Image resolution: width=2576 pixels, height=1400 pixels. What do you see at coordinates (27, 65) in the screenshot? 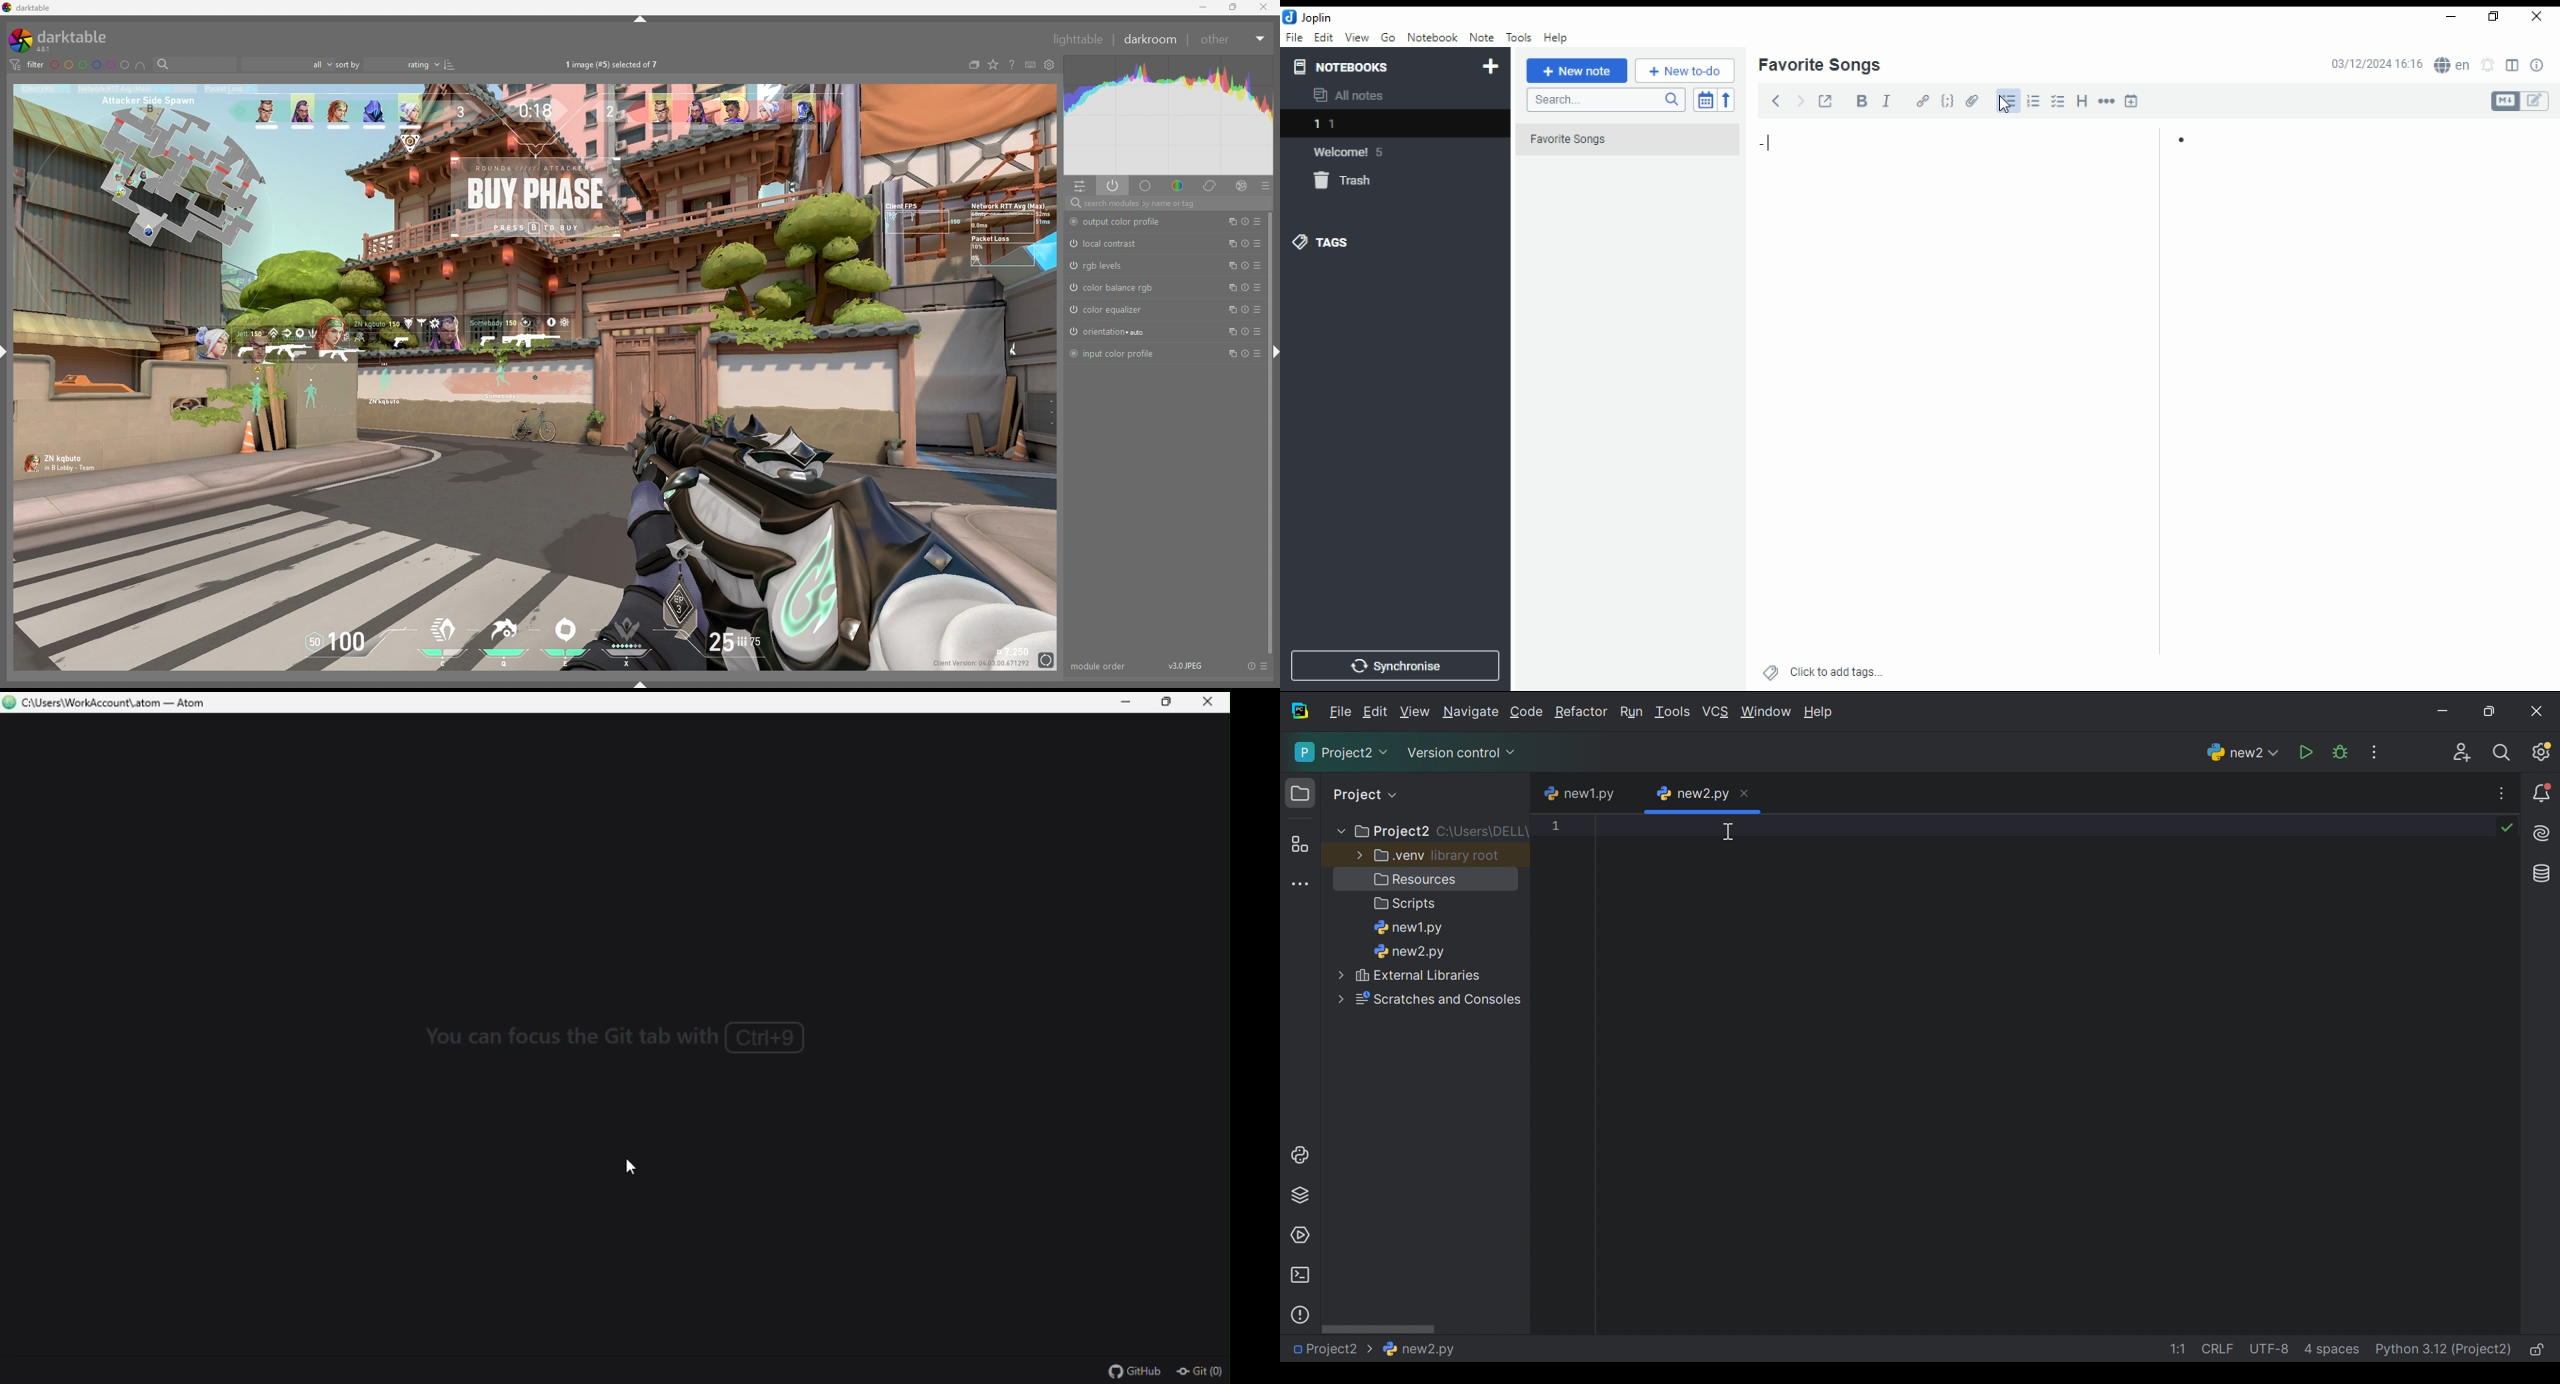
I see `filter` at bounding box center [27, 65].